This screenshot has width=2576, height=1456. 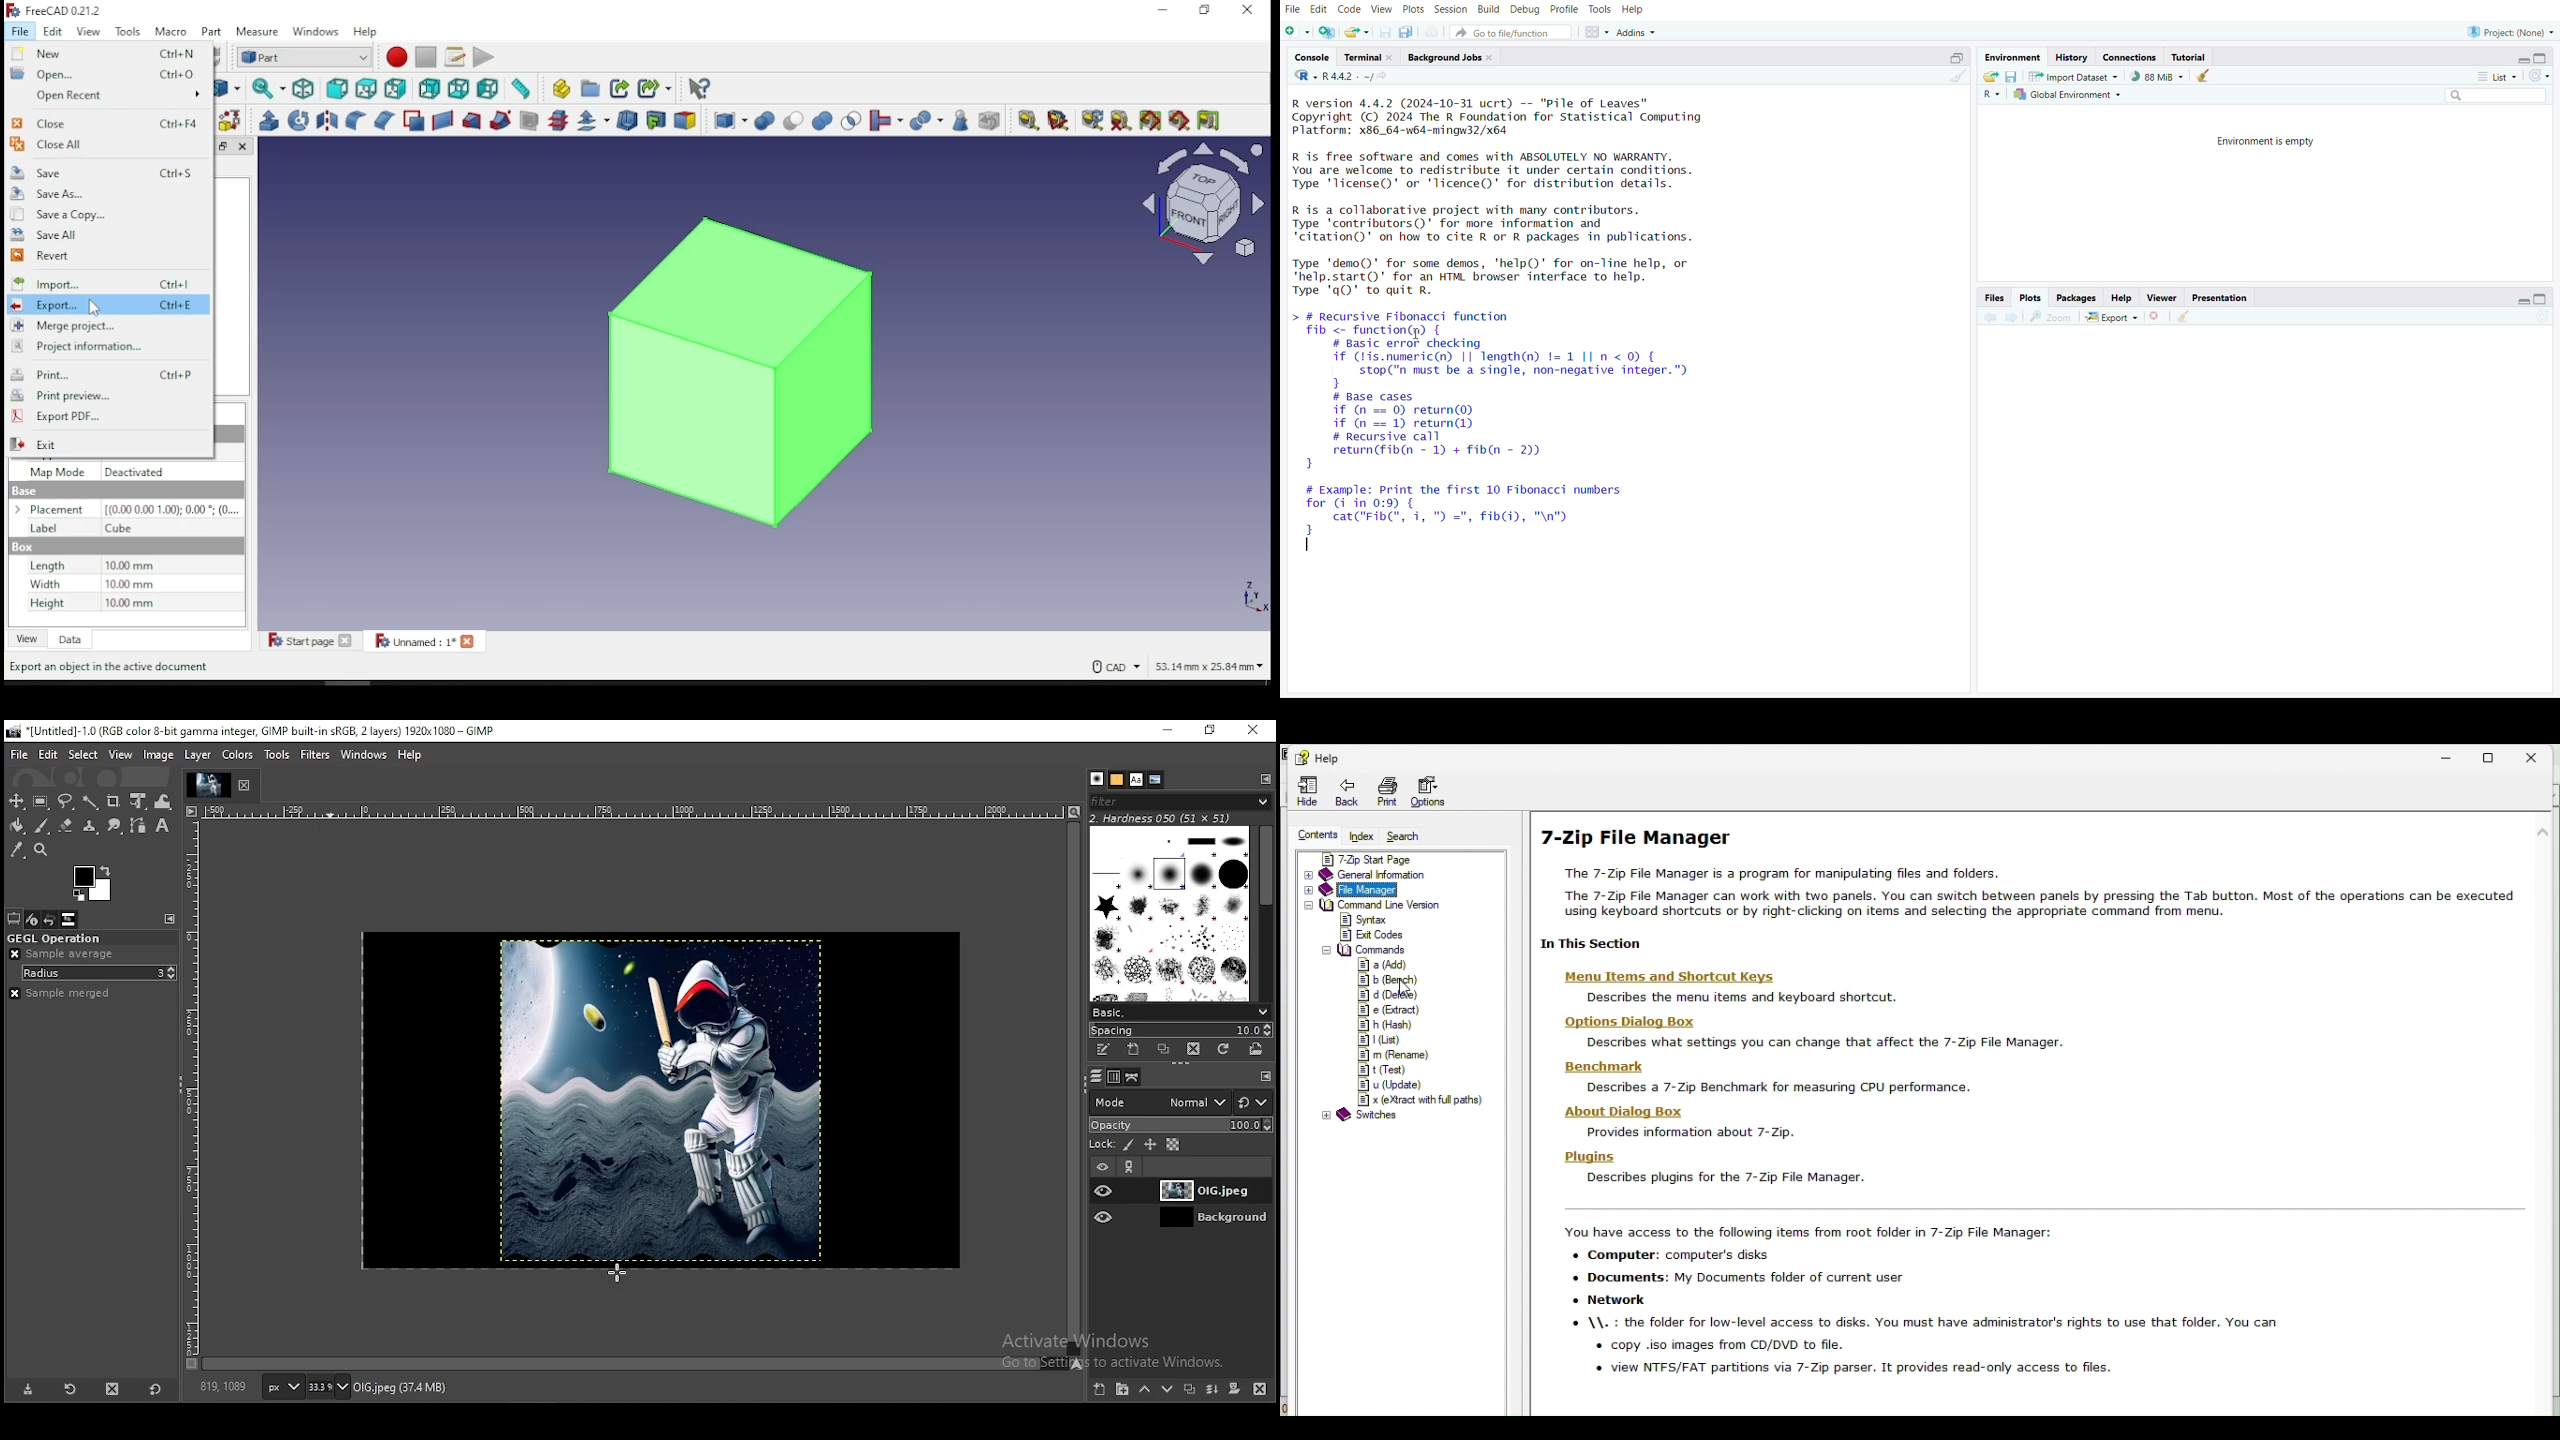 What do you see at coordinates (2051, 318) in the screenshot?
I see `zoom` at bounding box center [2051, 318].